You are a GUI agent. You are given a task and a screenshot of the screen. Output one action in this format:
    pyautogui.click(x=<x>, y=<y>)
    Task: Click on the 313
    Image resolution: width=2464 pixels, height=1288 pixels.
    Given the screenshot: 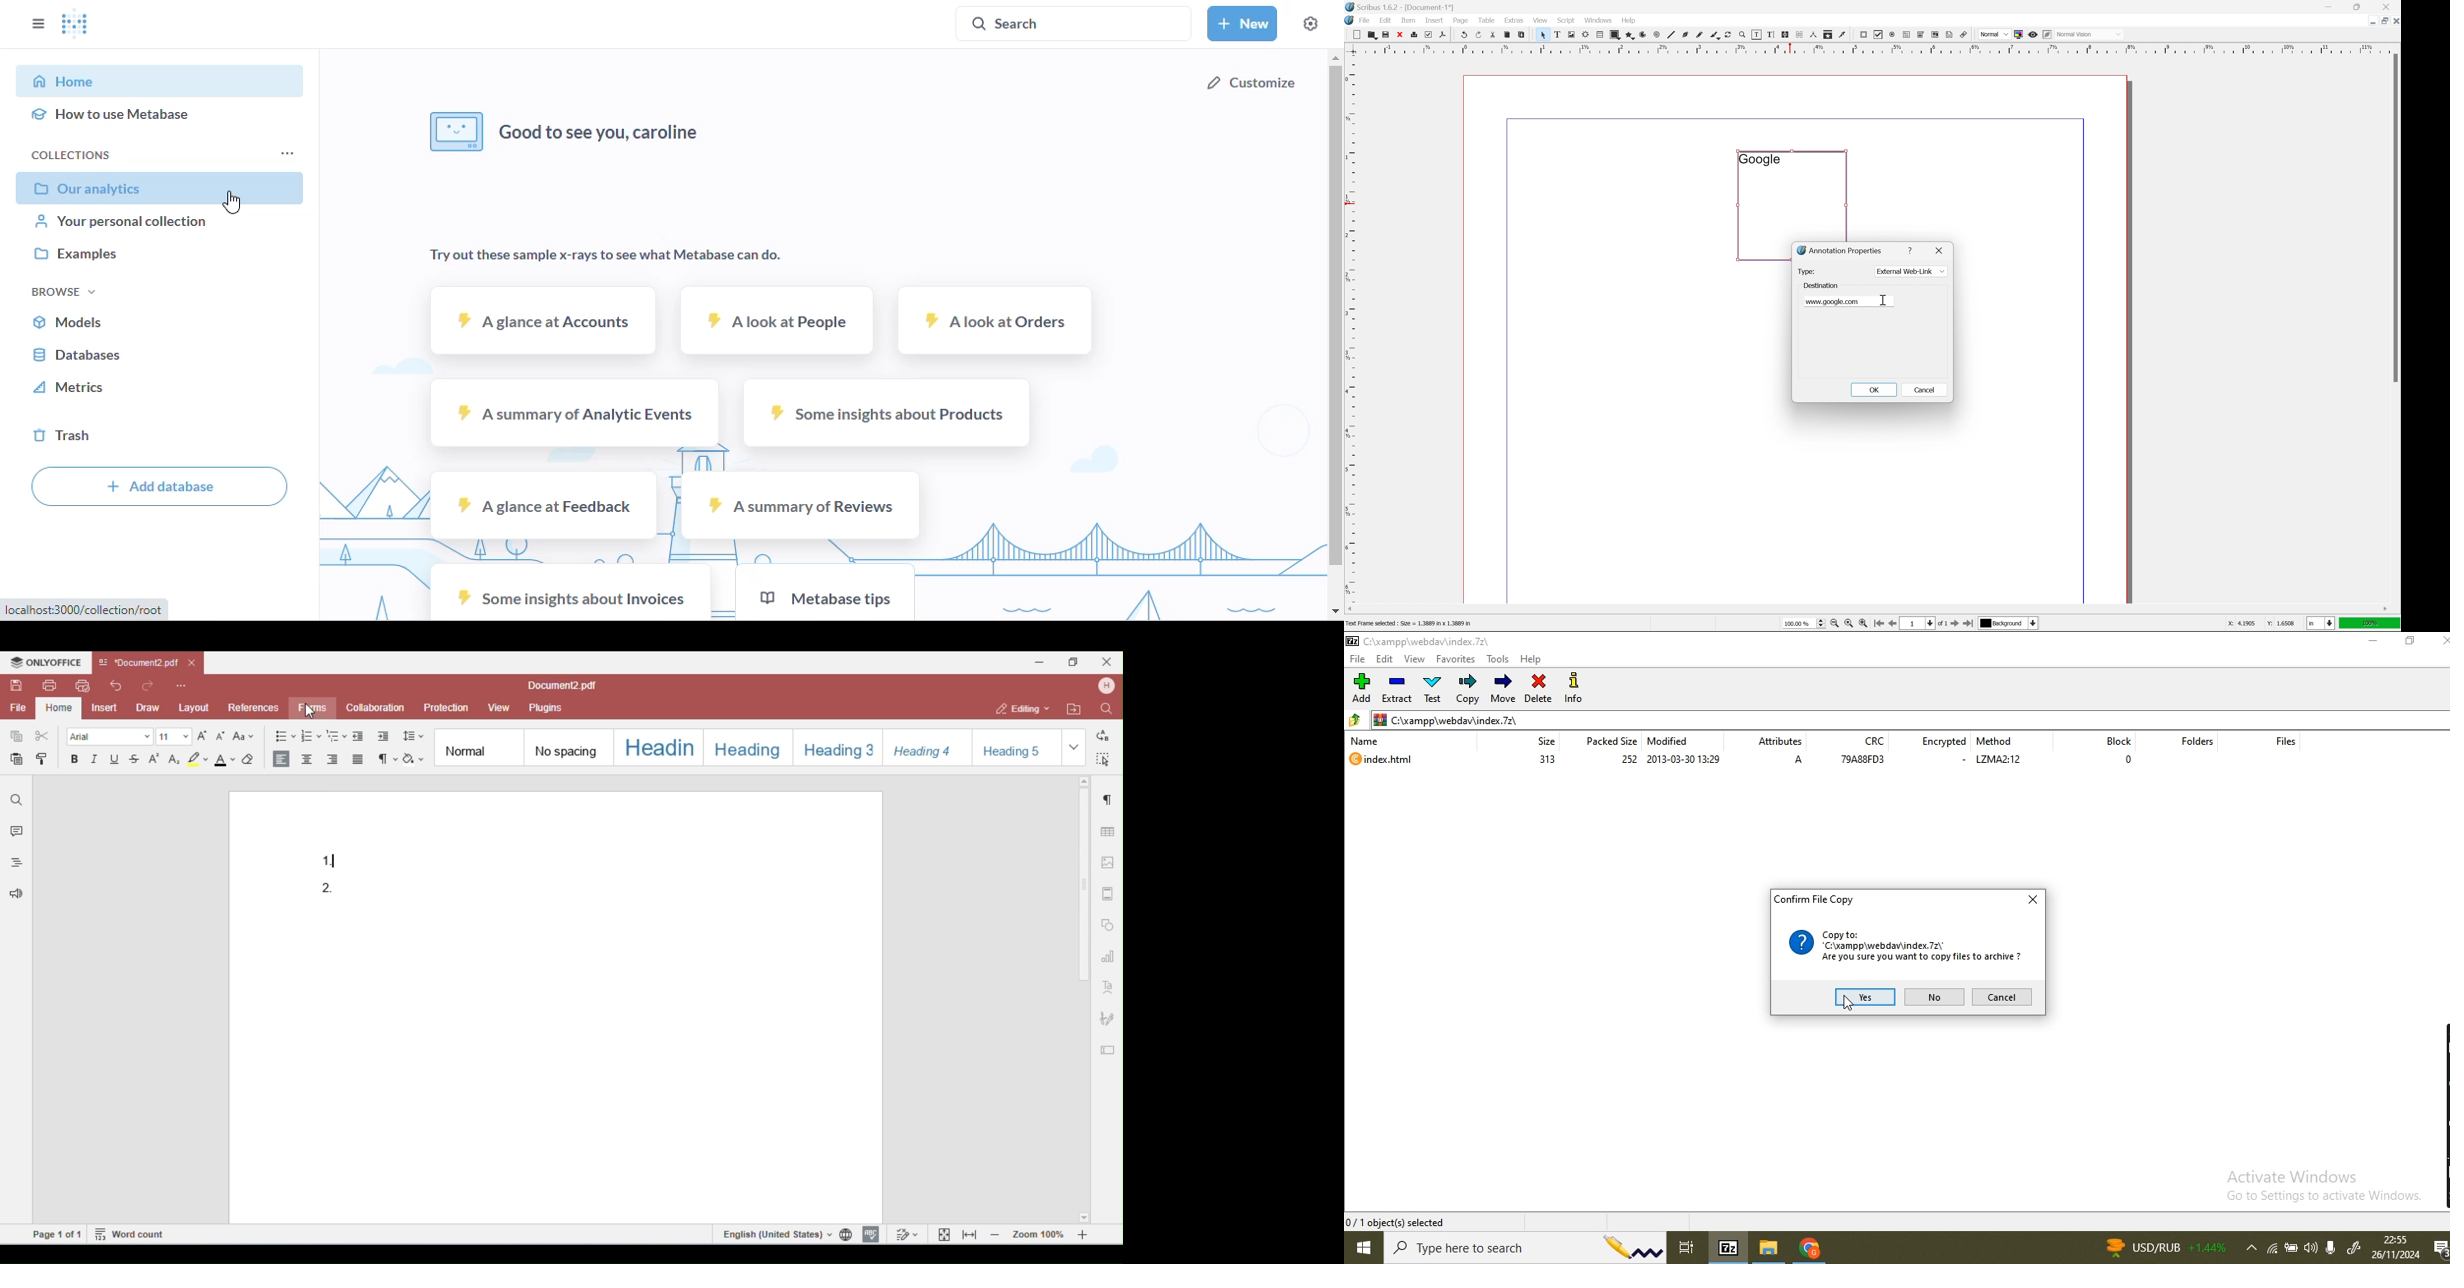 What is the action you would take?
    pyautogui.click(x=1545, y=759)
    